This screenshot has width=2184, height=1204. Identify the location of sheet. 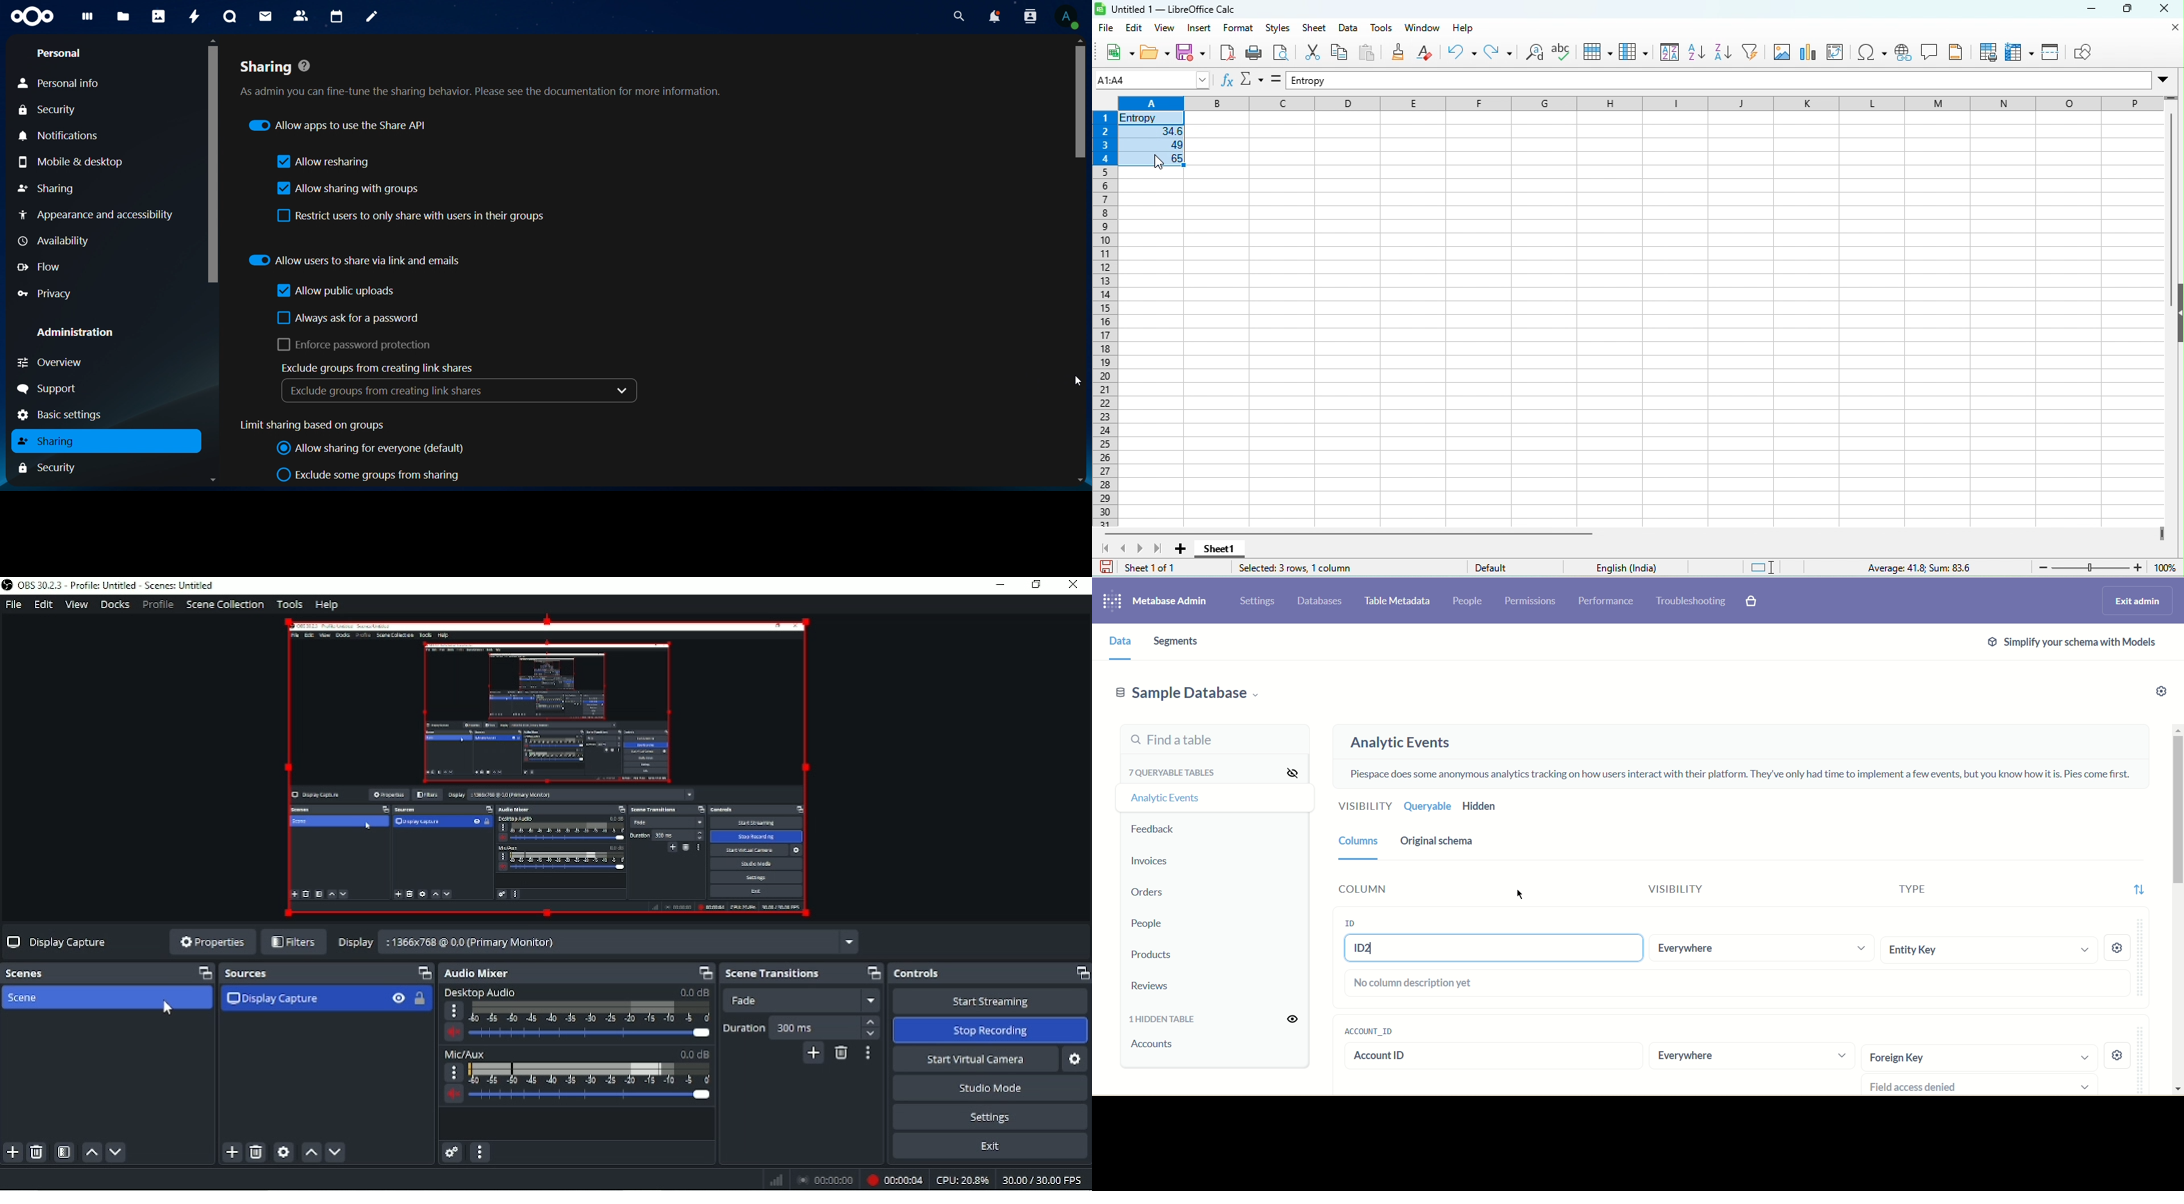
(1314, 30).